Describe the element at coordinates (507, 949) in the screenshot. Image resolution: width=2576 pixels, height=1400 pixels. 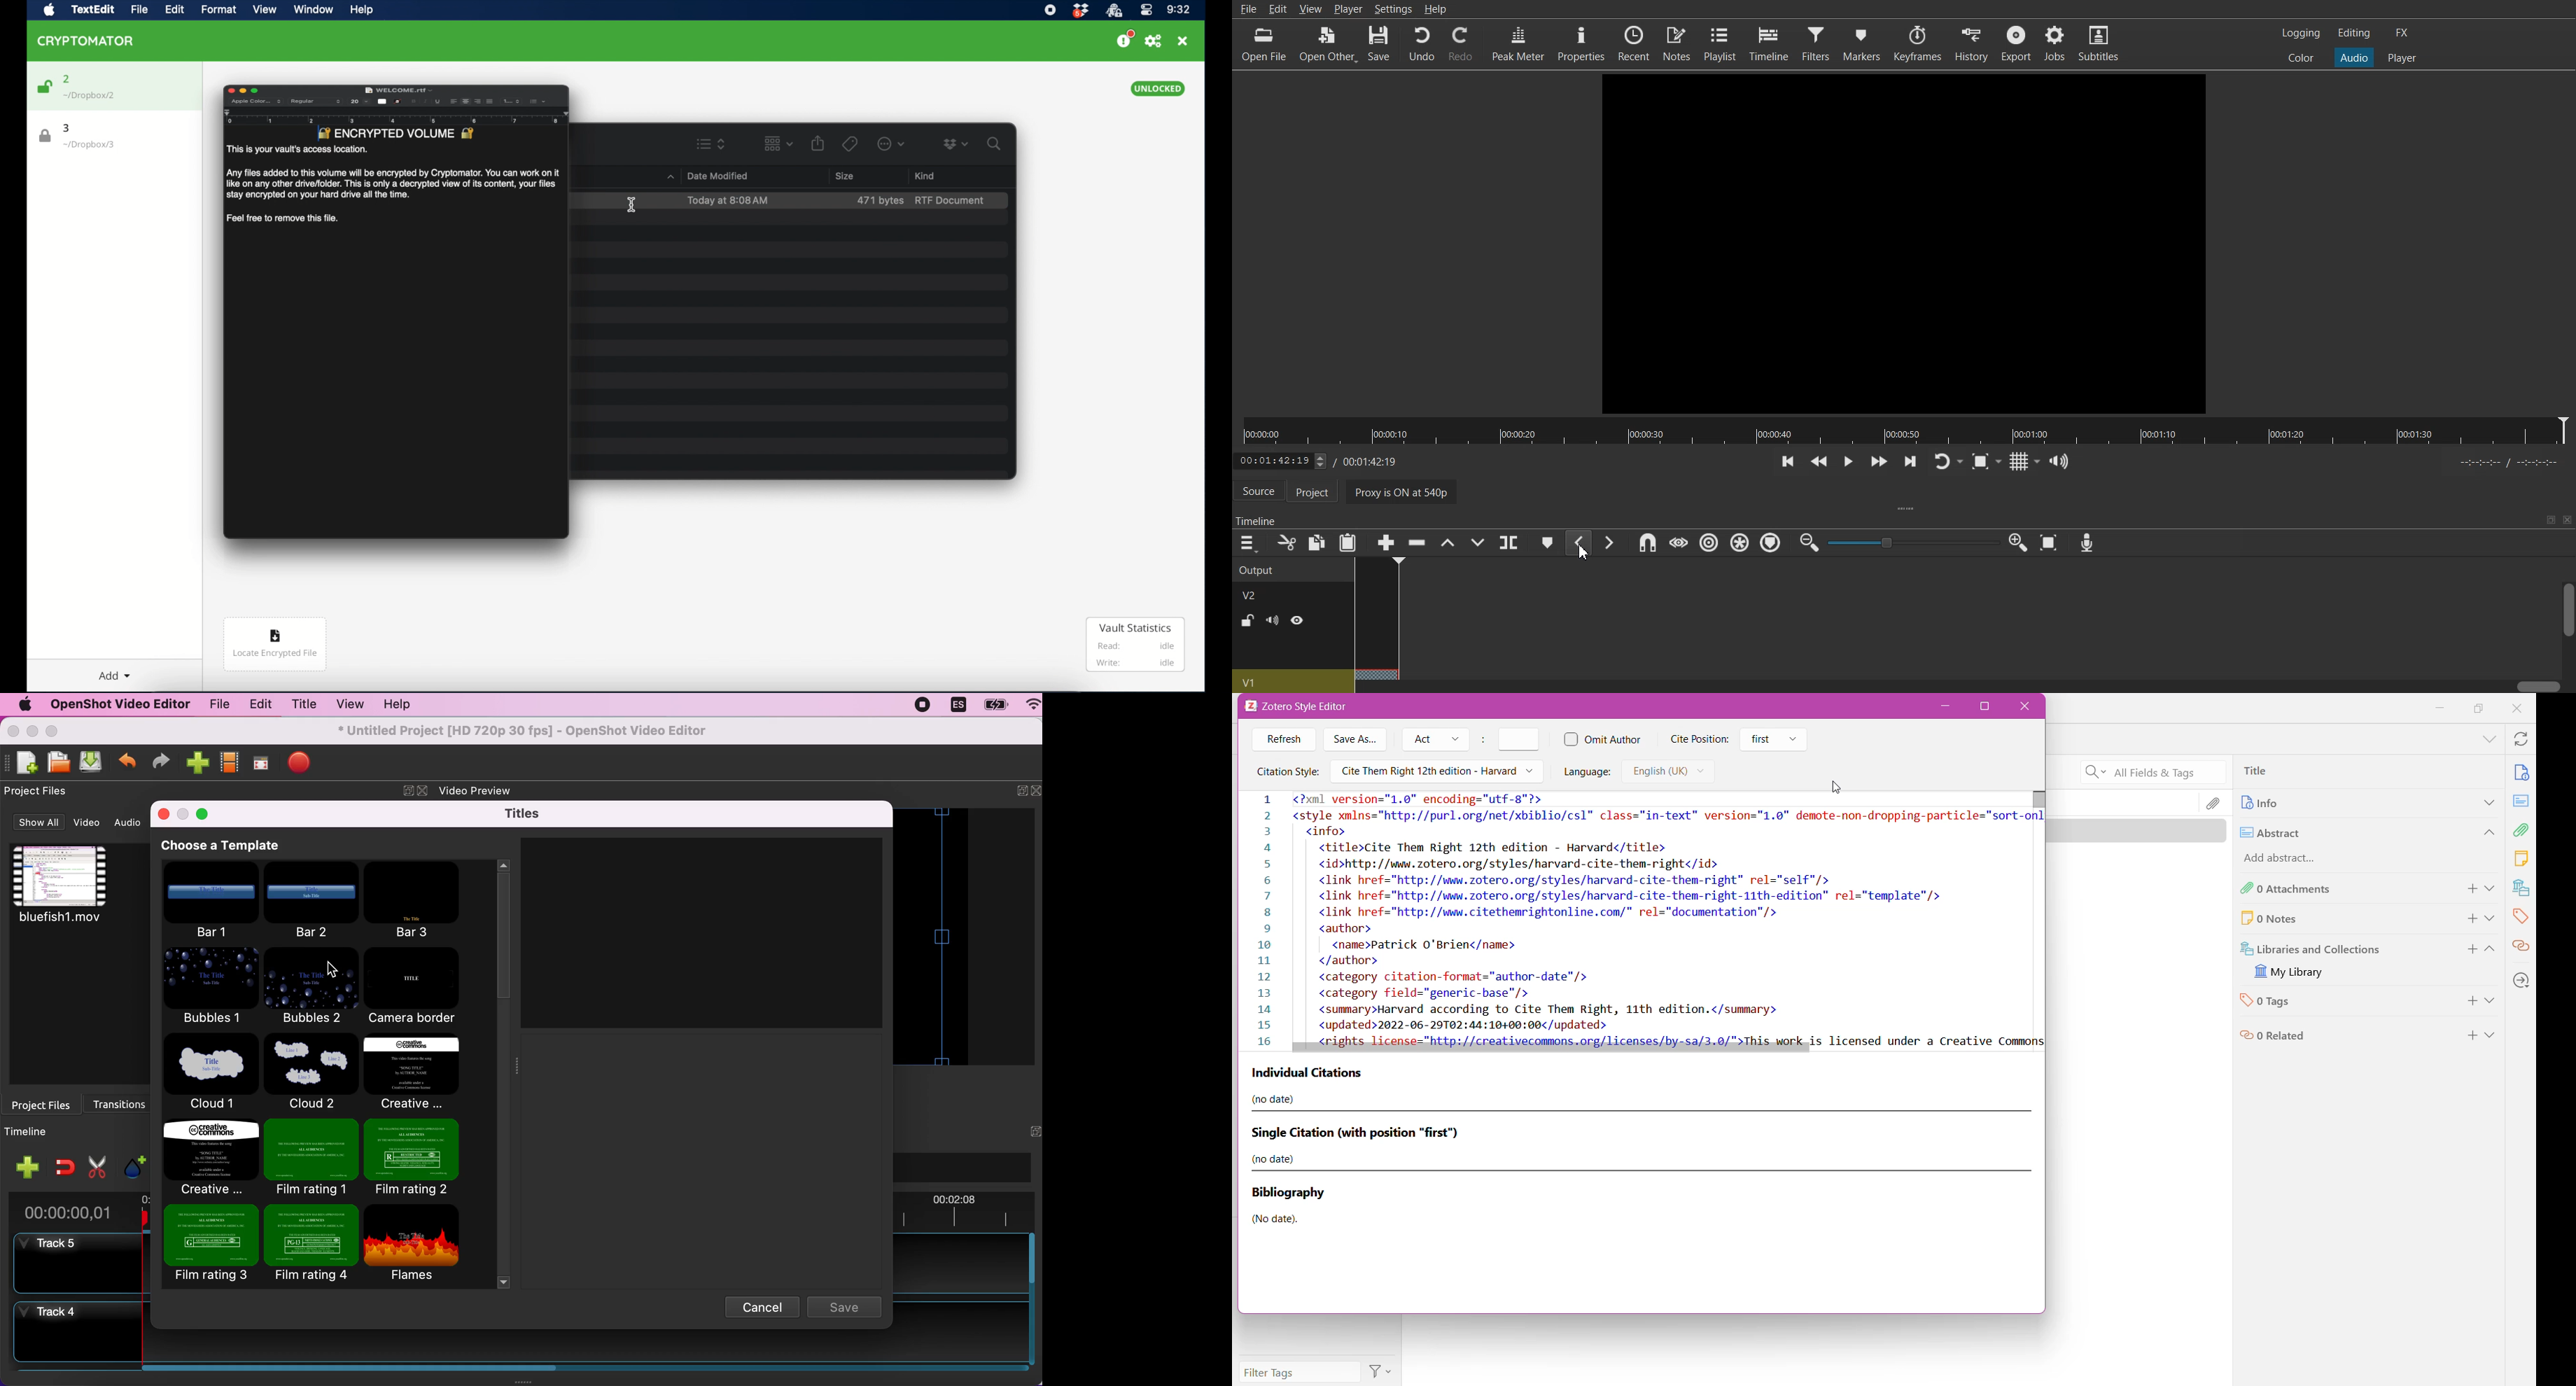
I see `vertical slider` at that location.